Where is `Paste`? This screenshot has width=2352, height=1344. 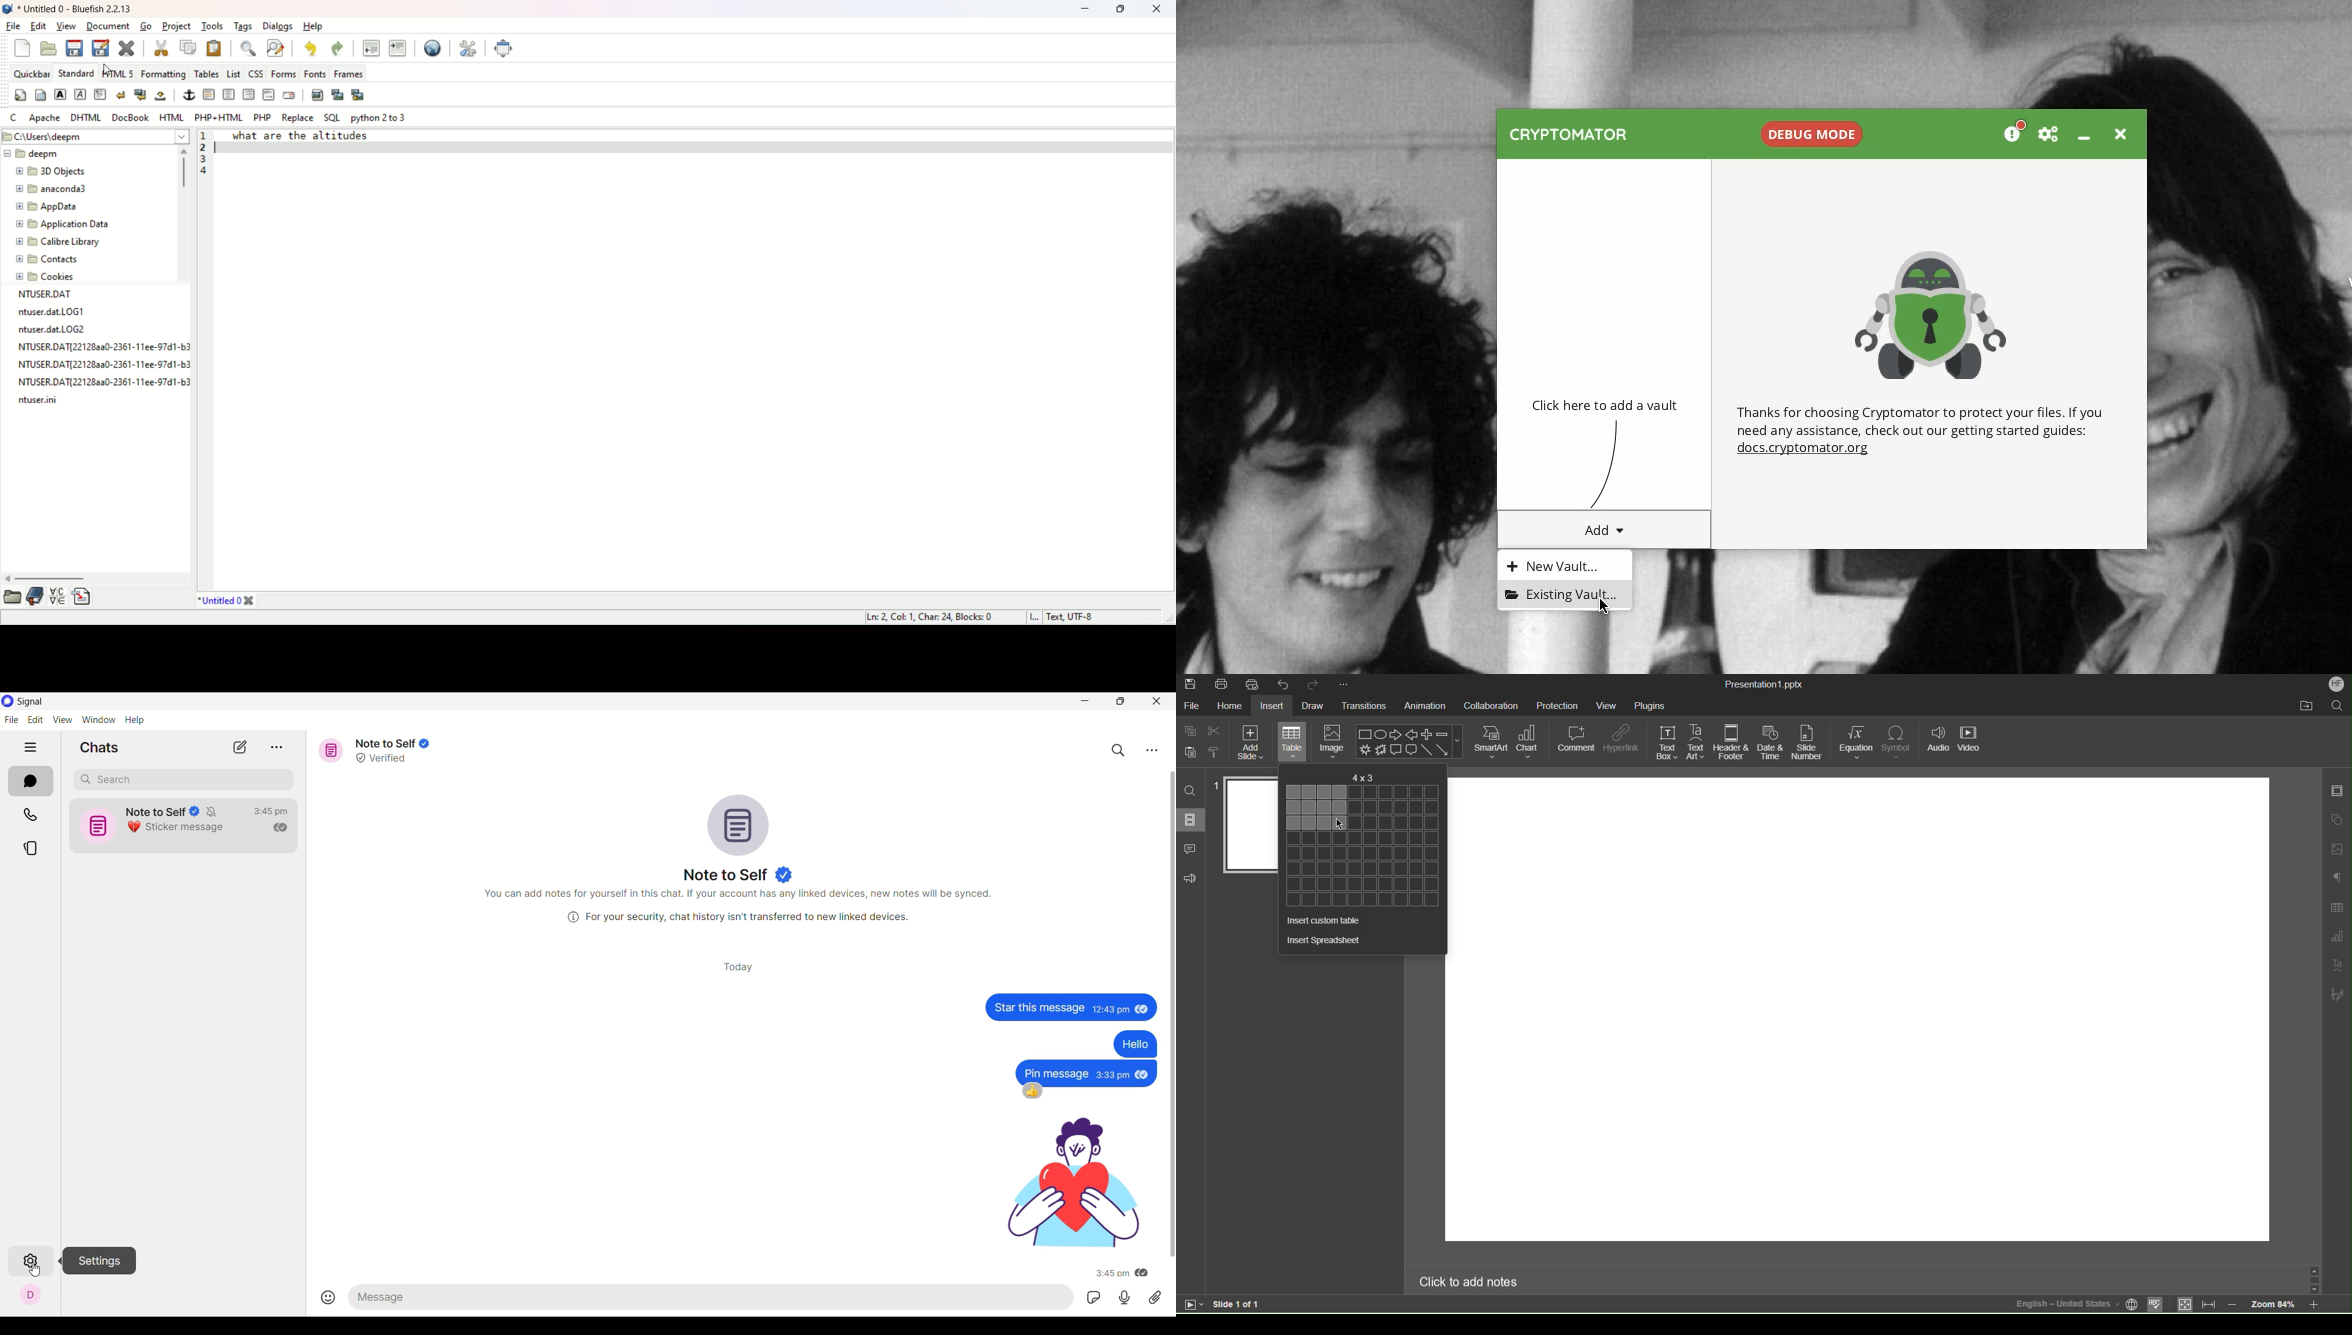
Paste is located at coordinates (1188, 753).